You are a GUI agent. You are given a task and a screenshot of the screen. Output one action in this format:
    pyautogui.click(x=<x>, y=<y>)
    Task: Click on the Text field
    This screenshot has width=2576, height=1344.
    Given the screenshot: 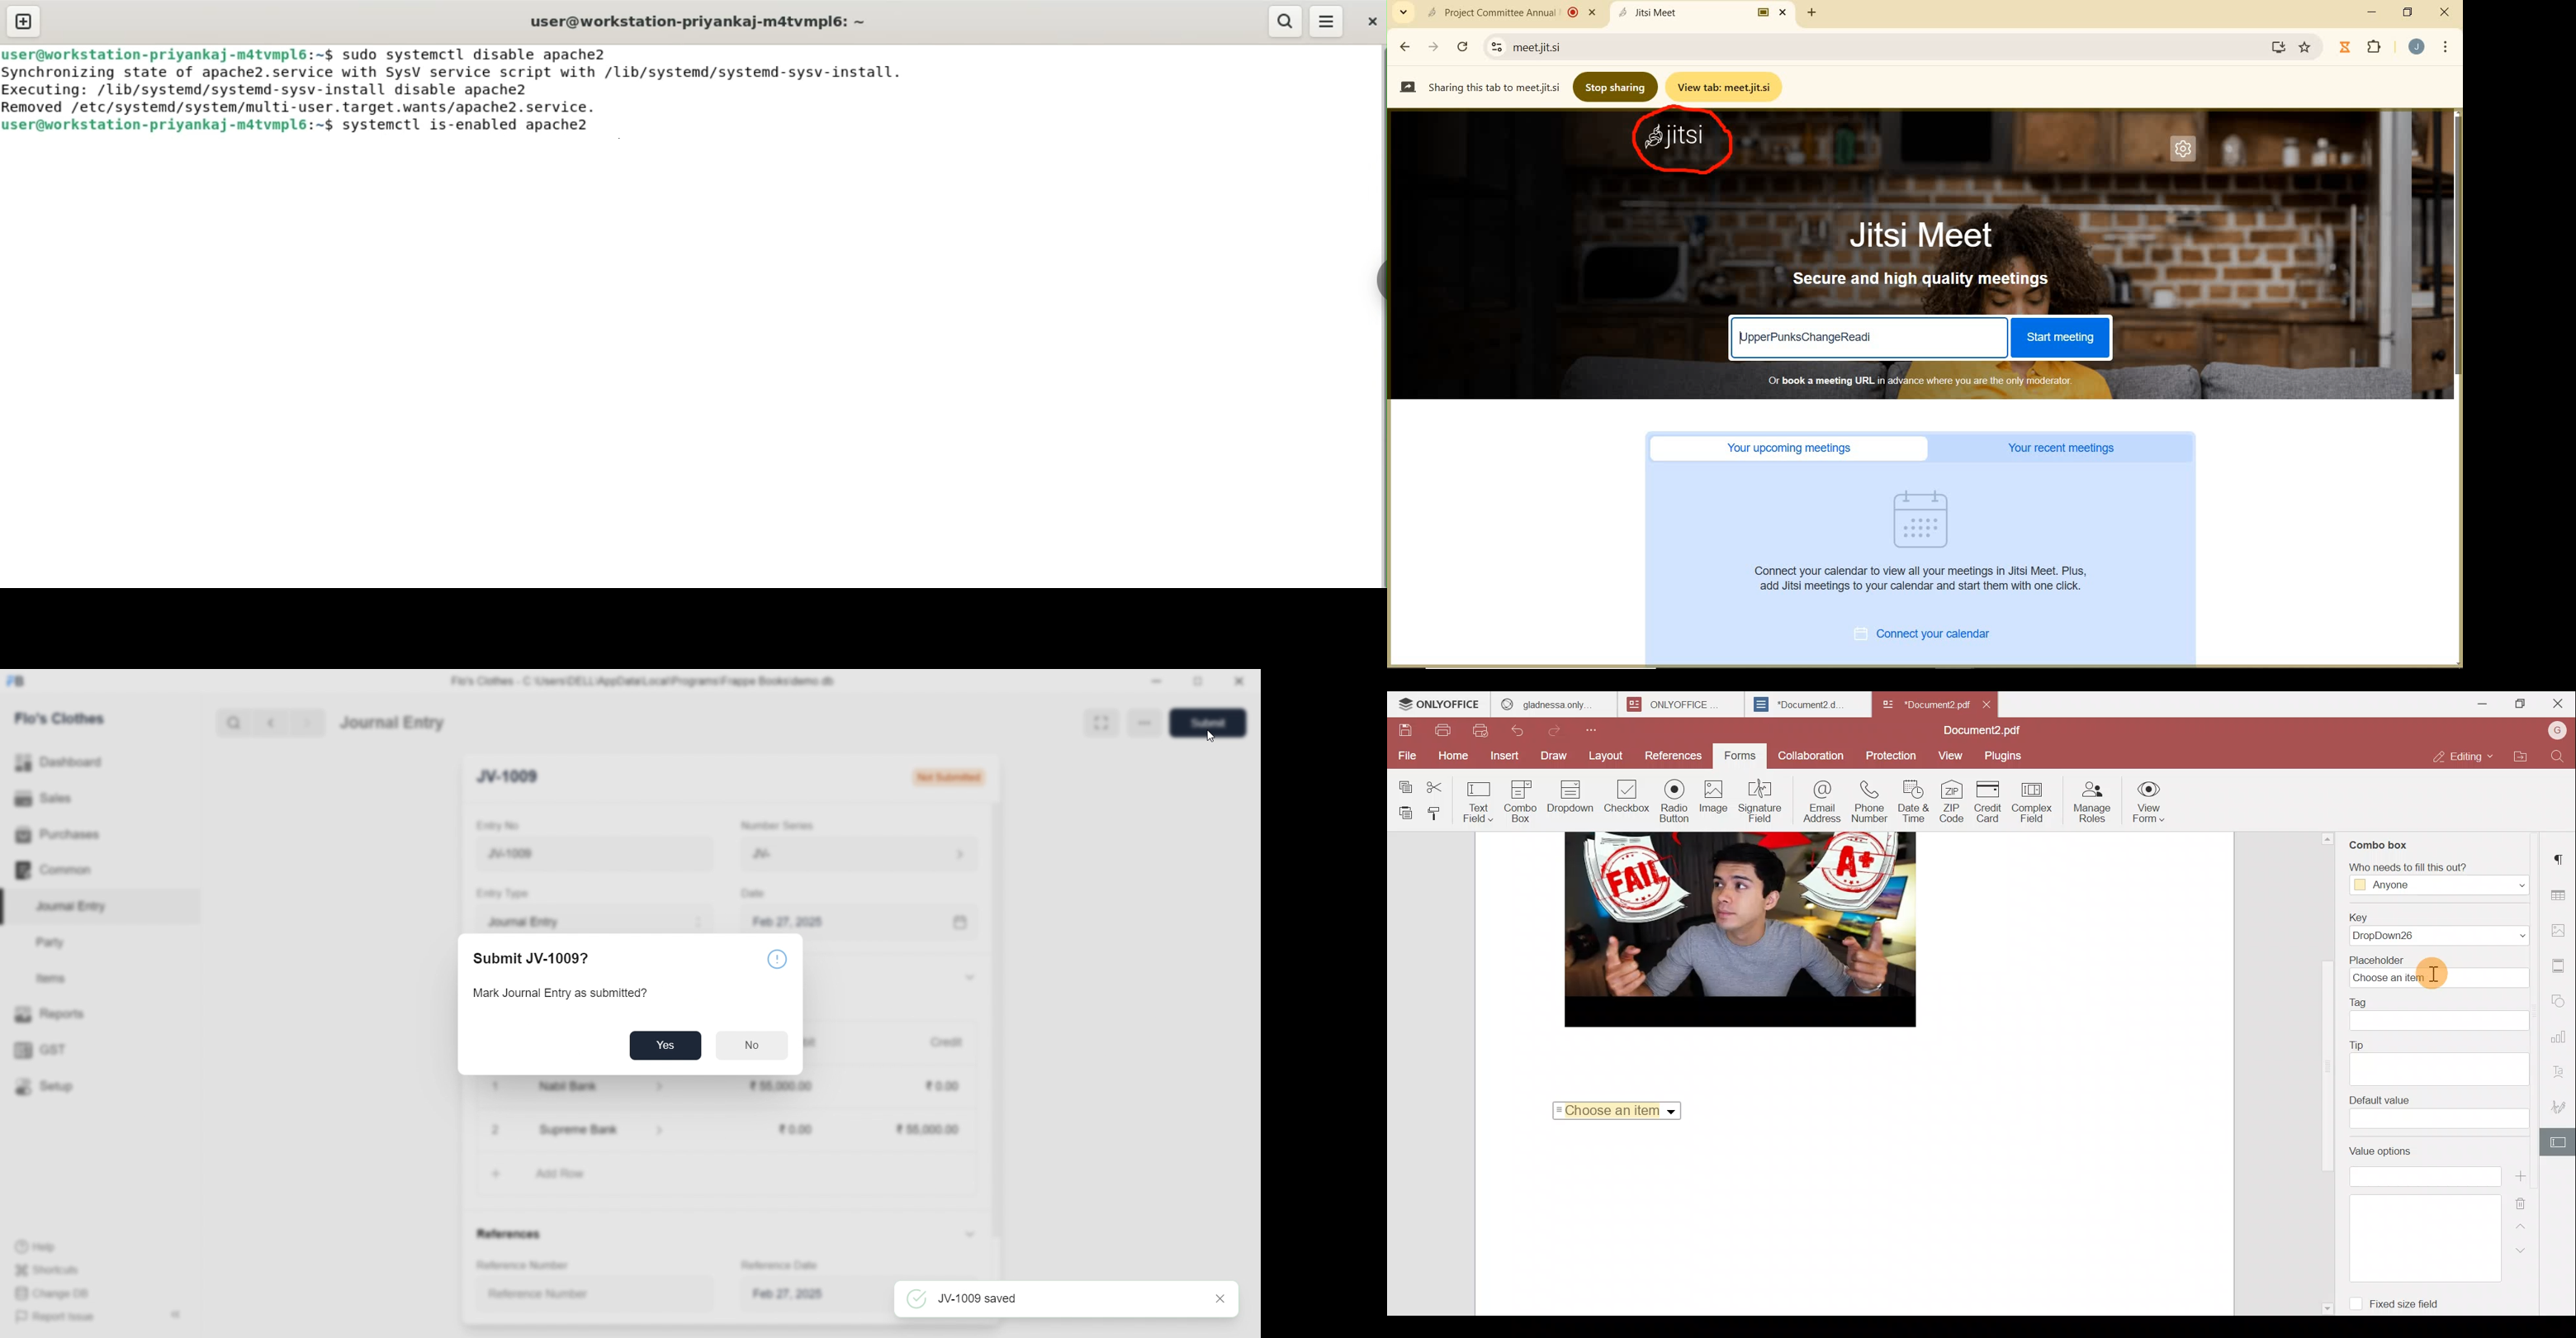 What is the action you would take?
    pyautogui.click(x=1482, y=803)
    